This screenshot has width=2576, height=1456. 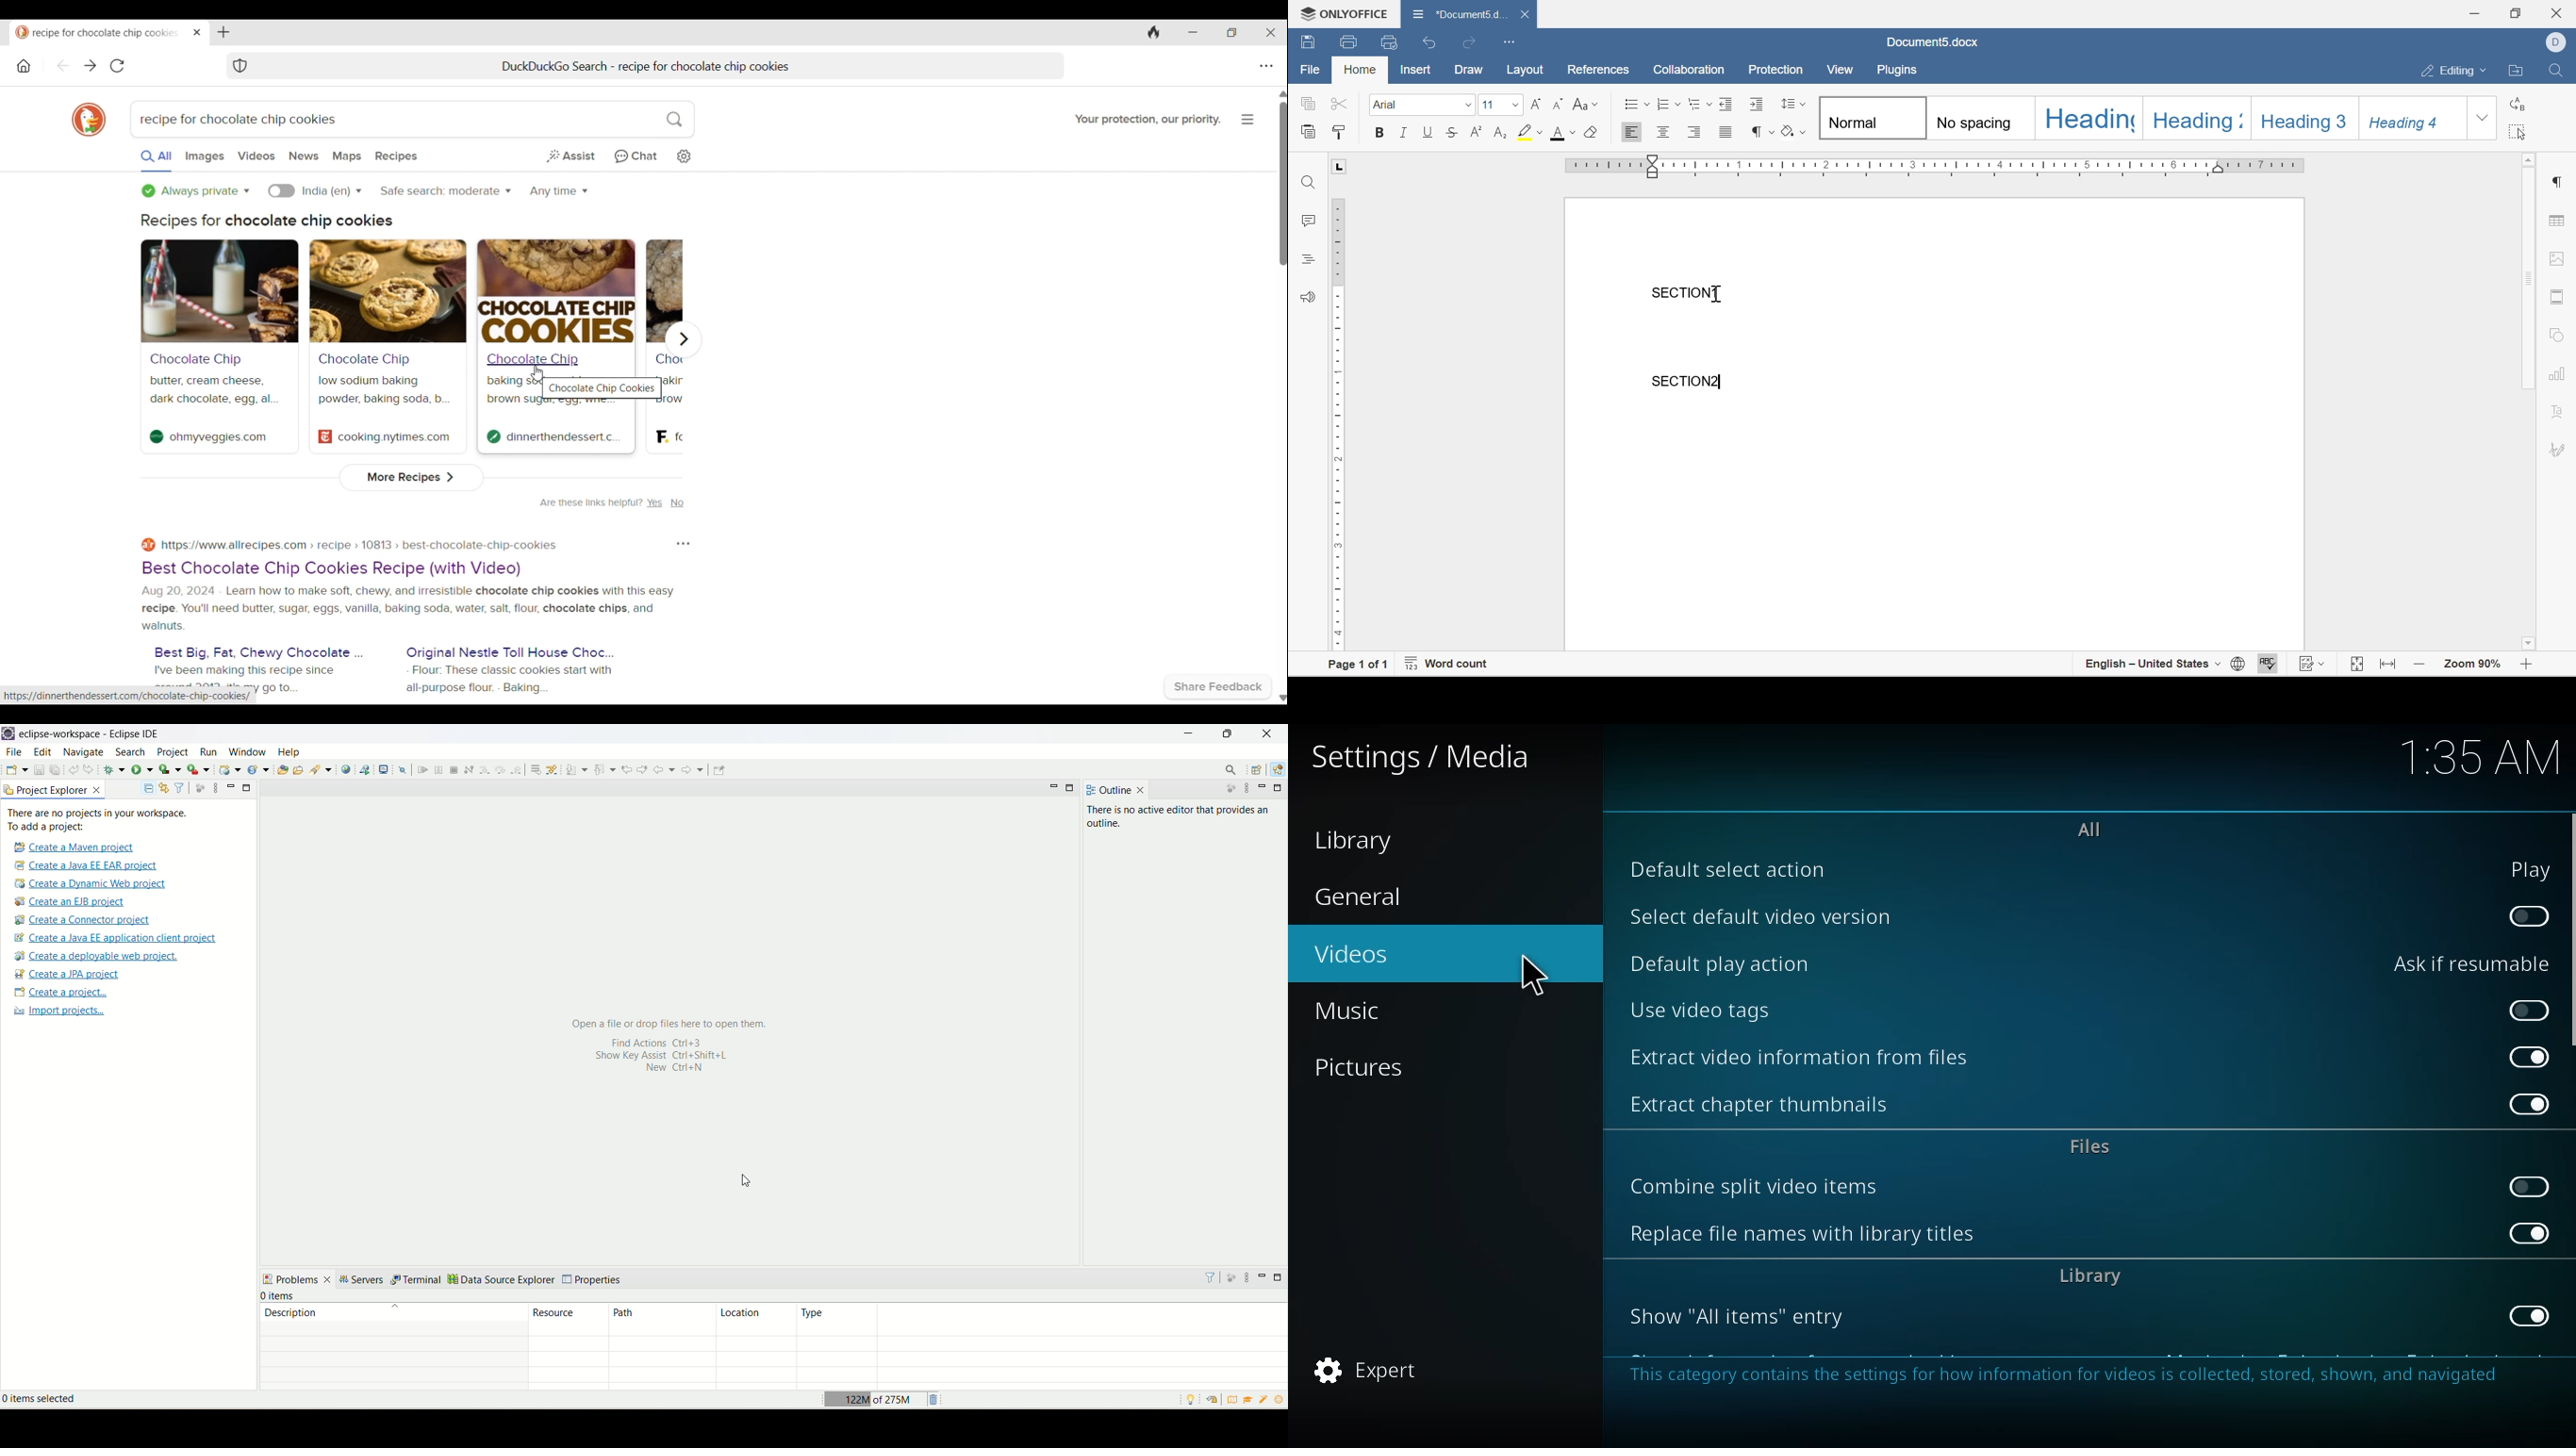 I want to click on section1, so click(x=1686, y=292).